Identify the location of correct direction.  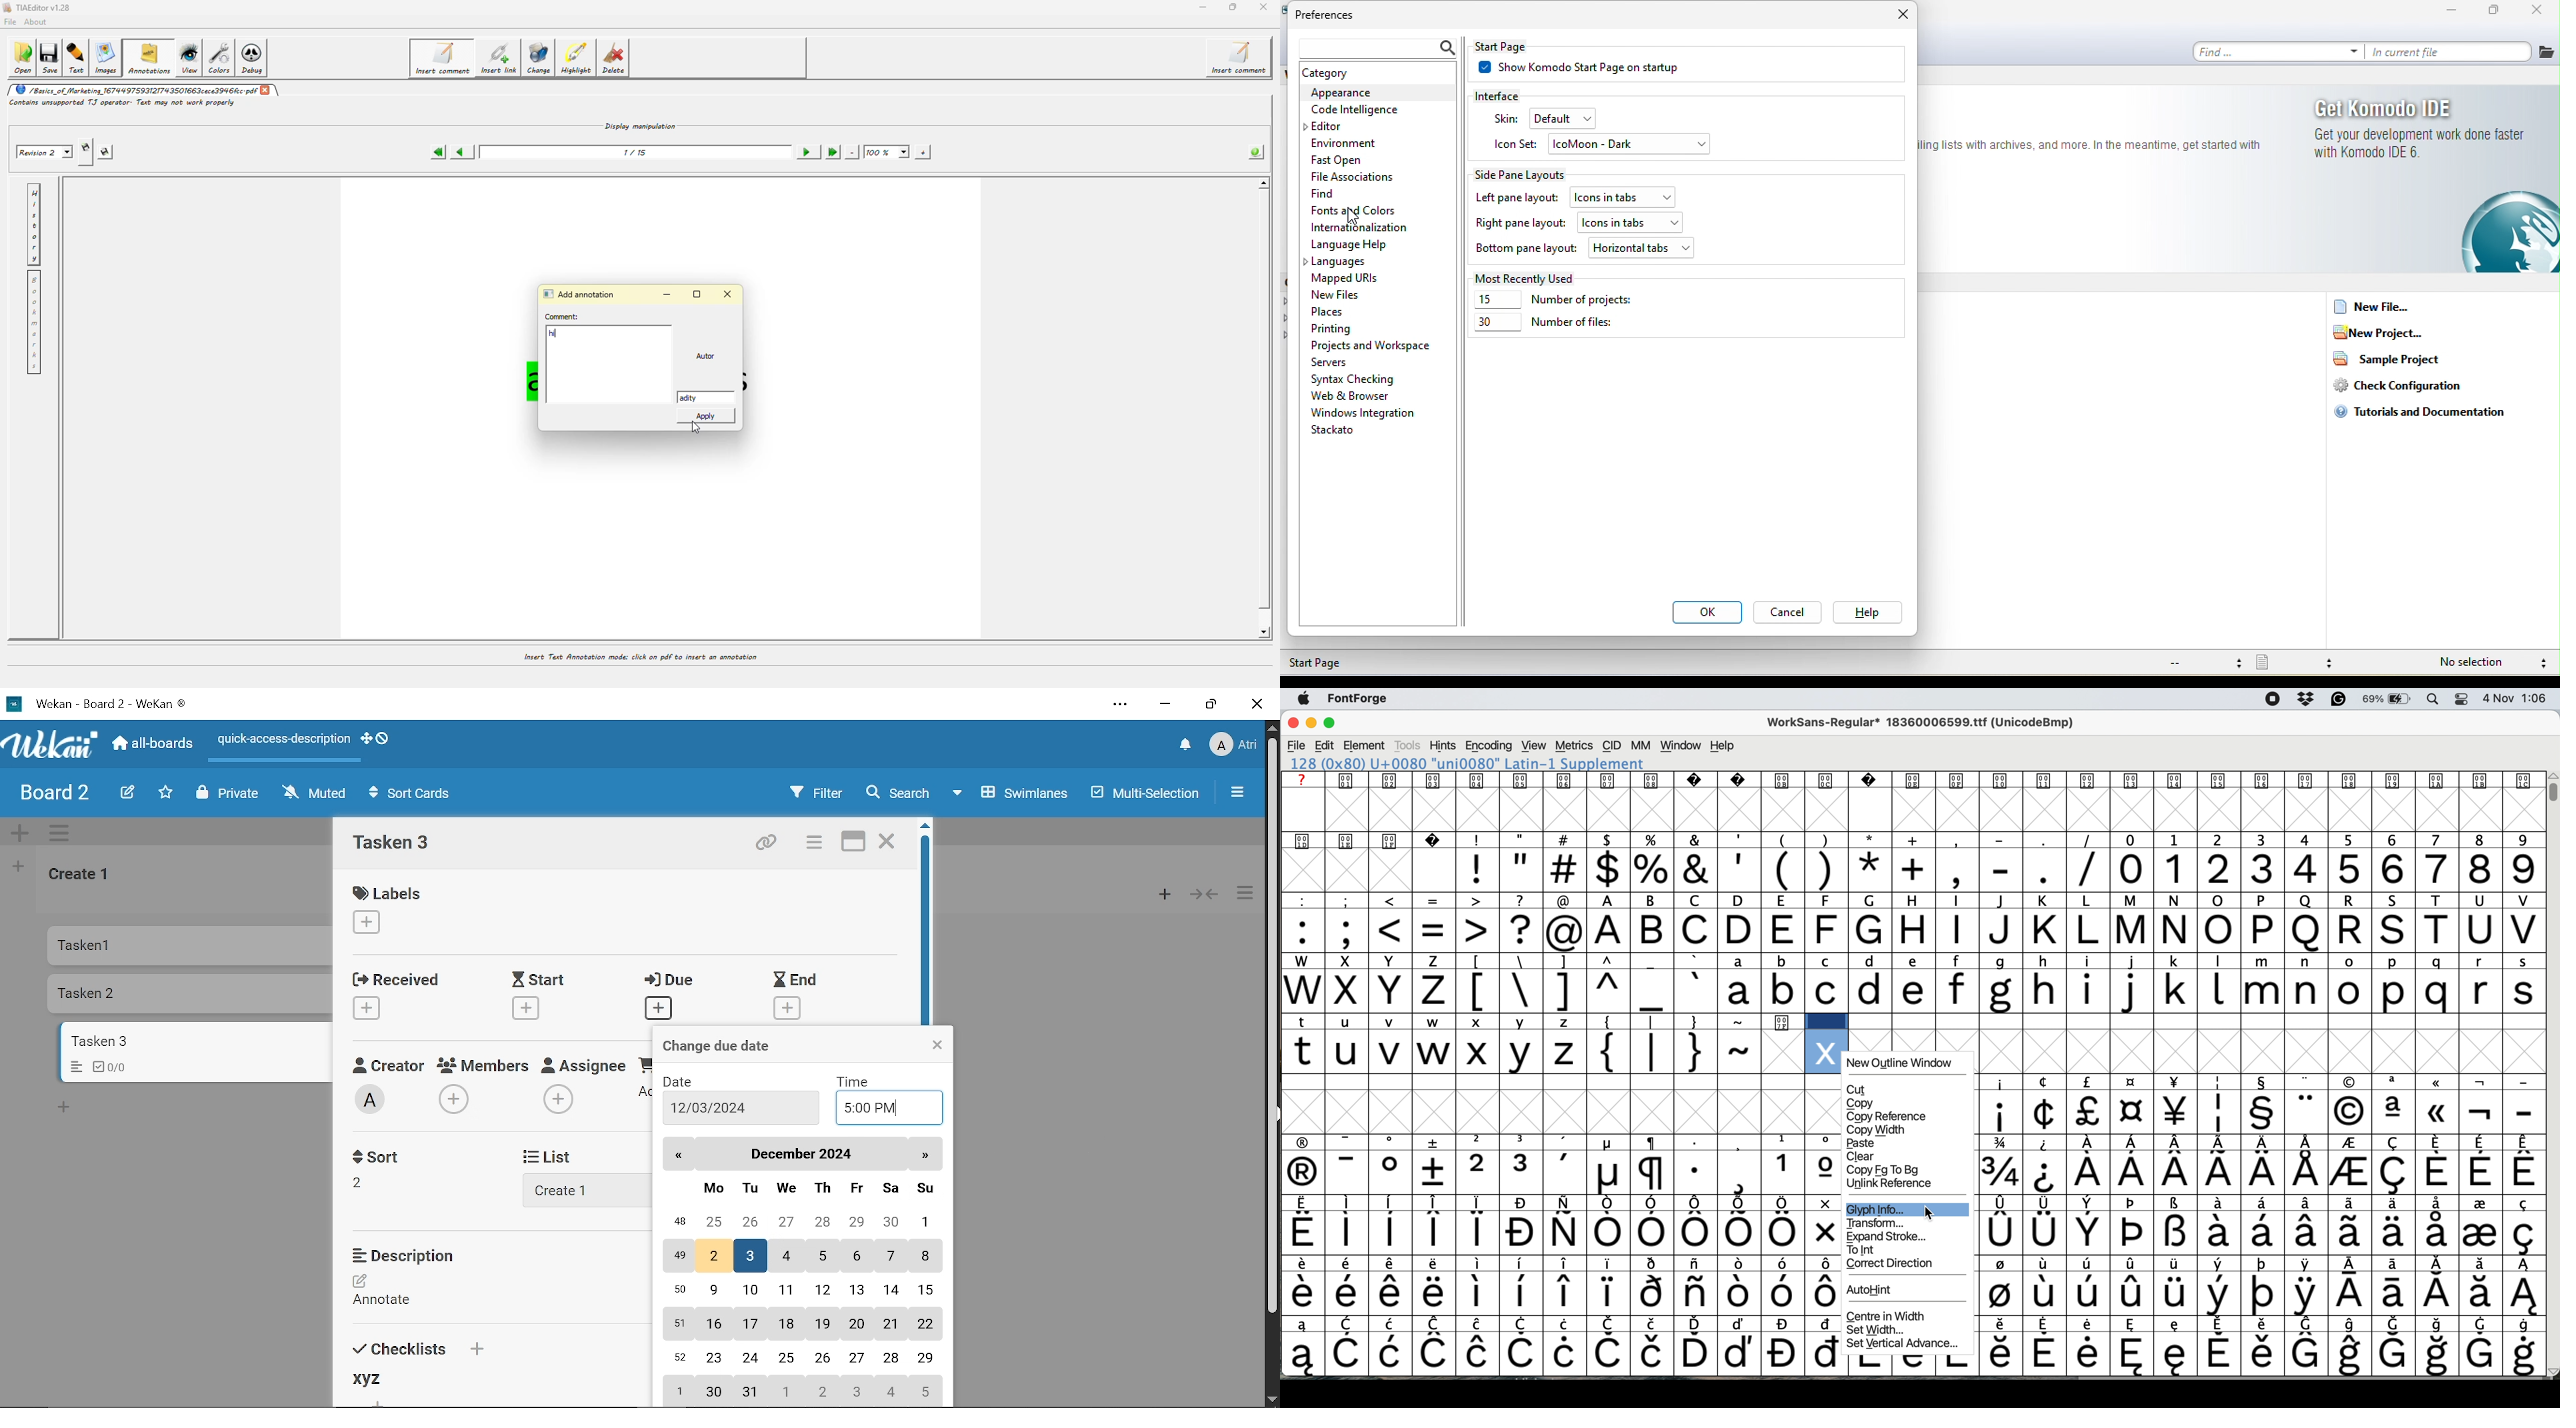
(1886, 1264).